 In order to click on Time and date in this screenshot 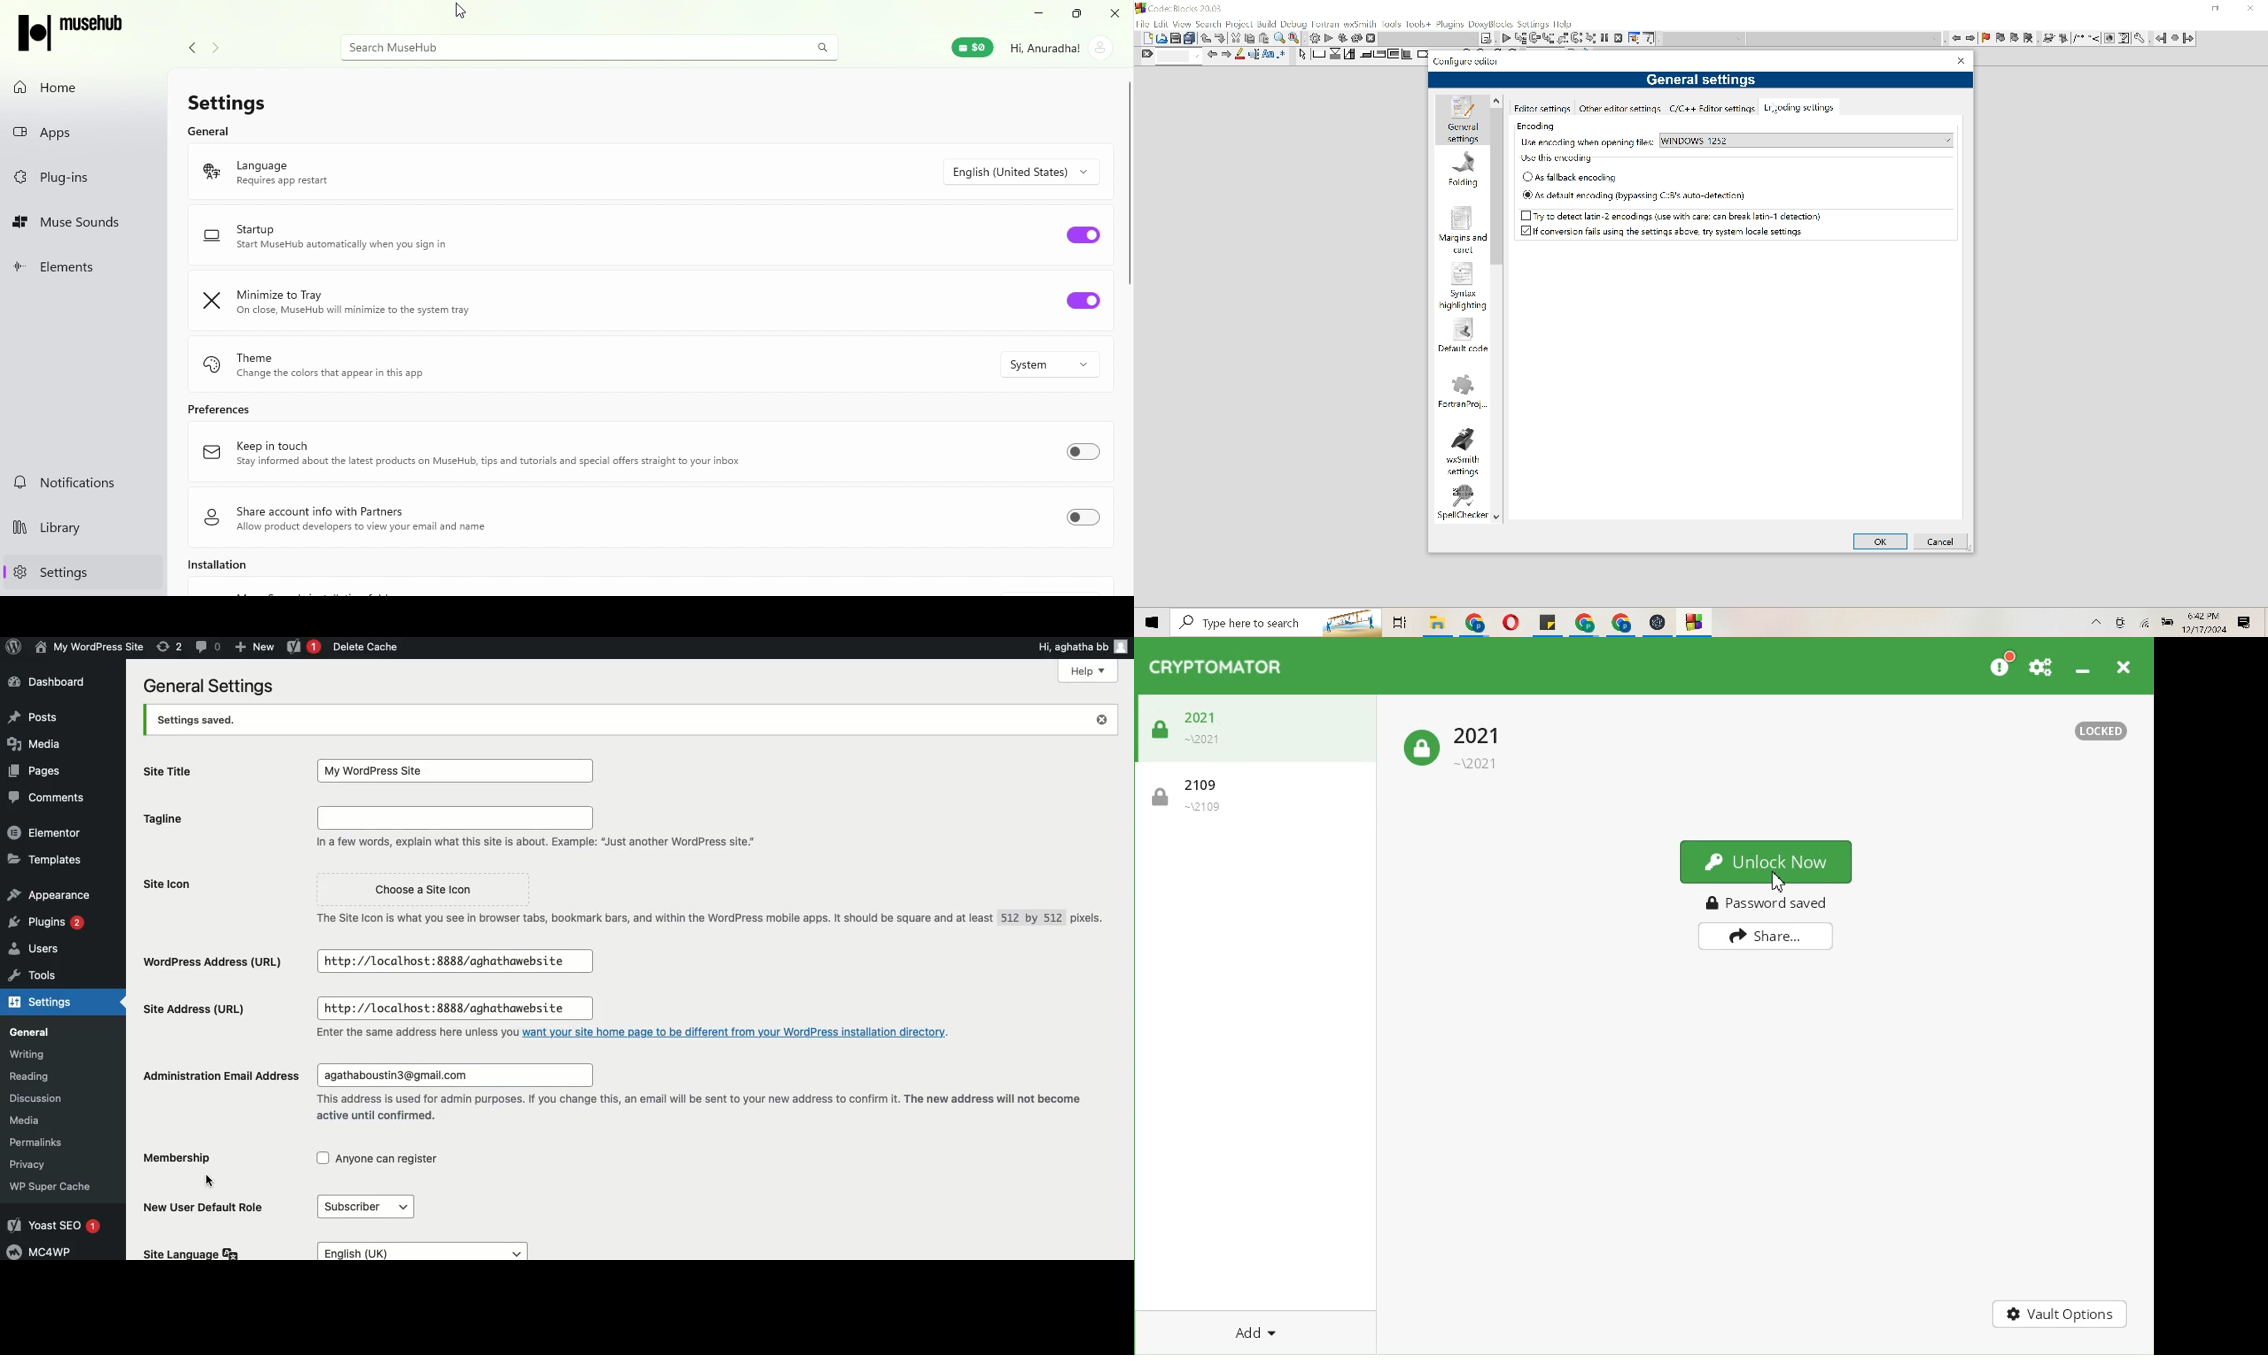, I will do `click(2208, 624)`.